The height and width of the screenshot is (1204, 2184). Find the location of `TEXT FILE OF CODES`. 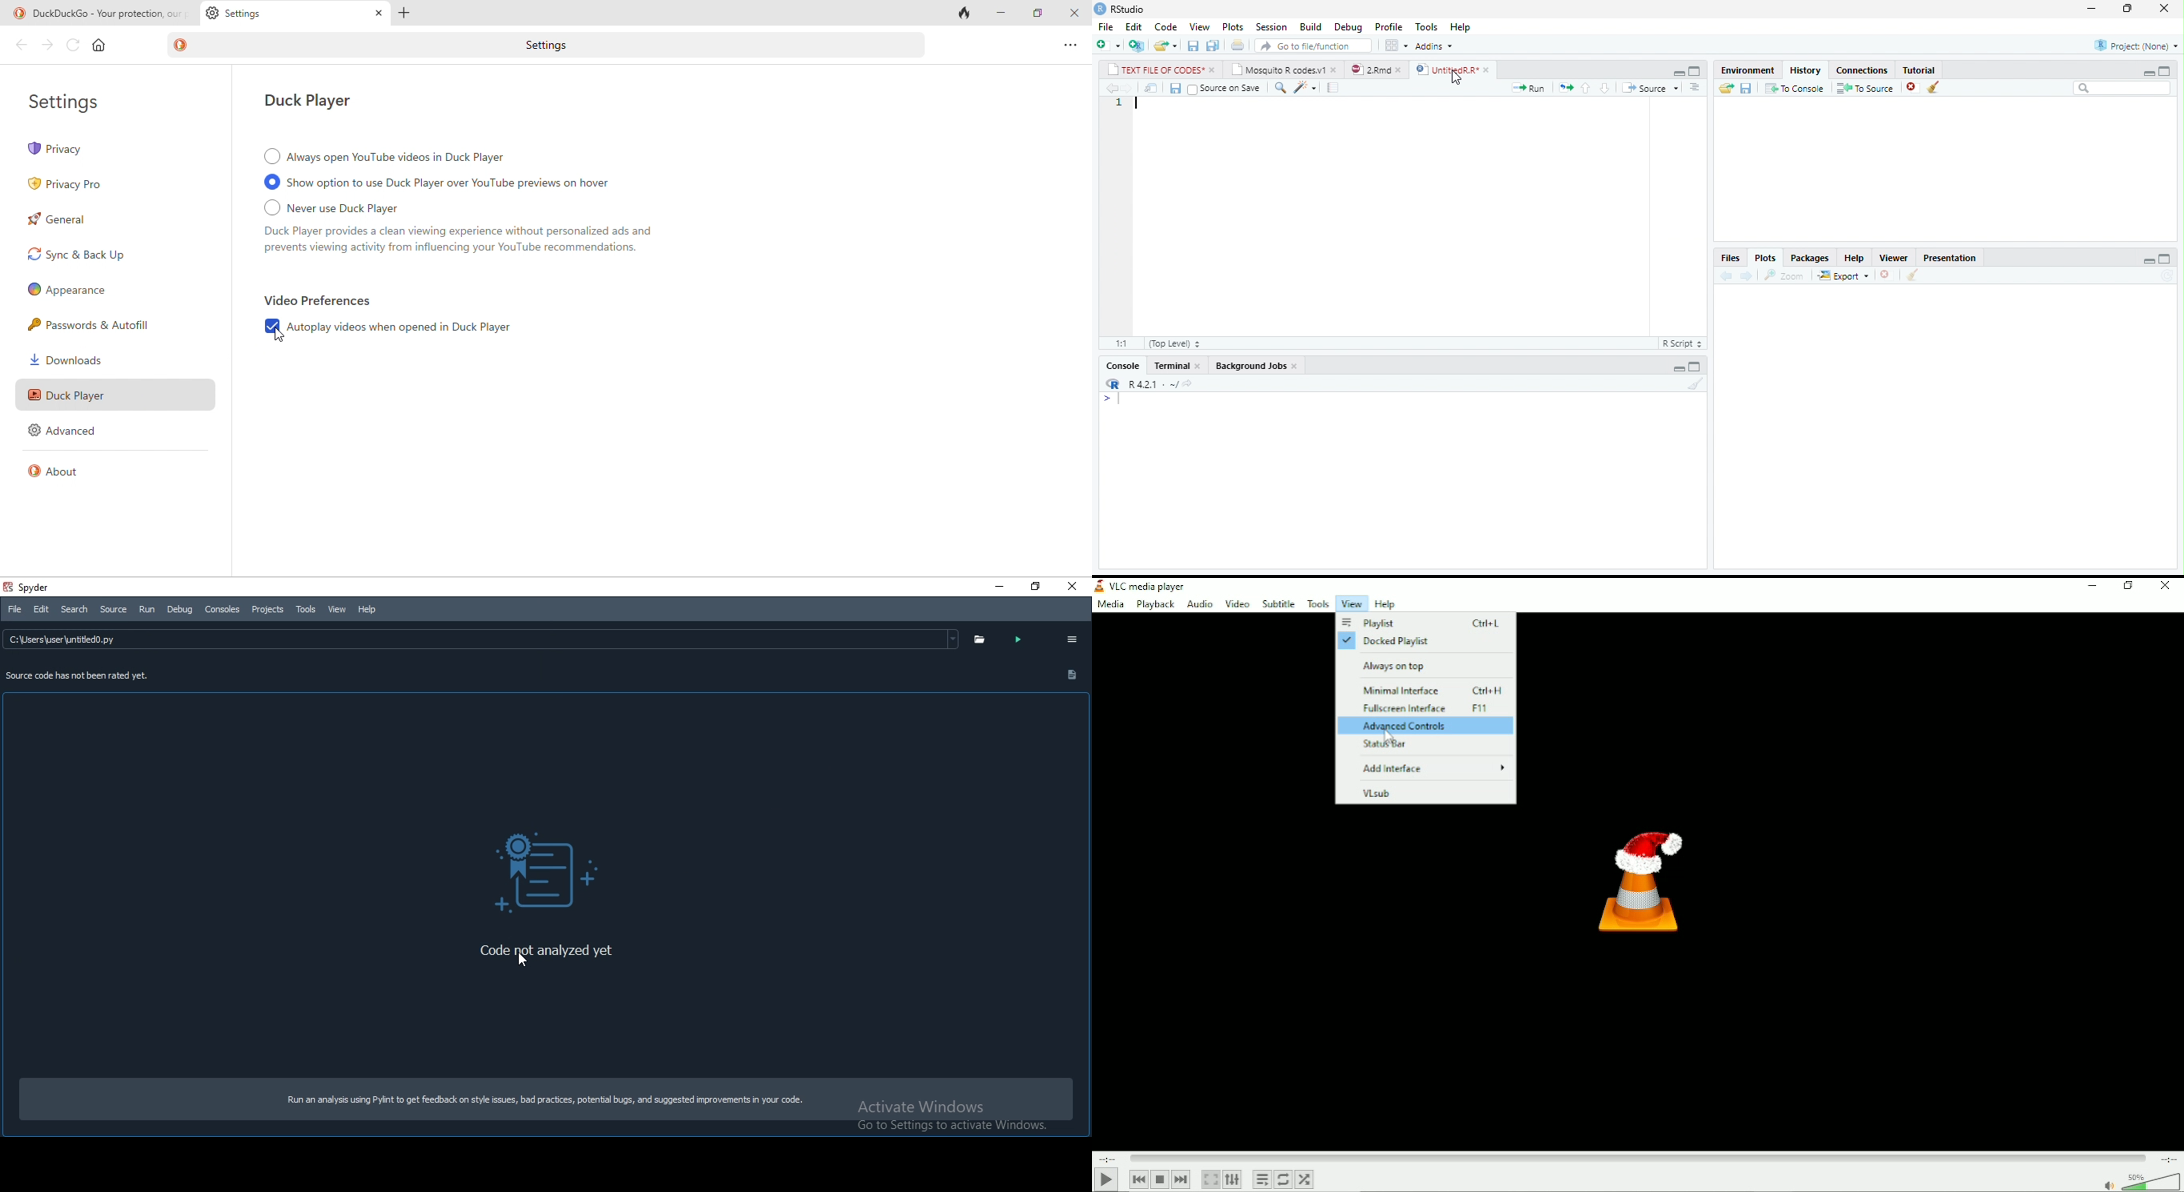

TEXT FILE OF CODES is located at coordinates (1153, 70).